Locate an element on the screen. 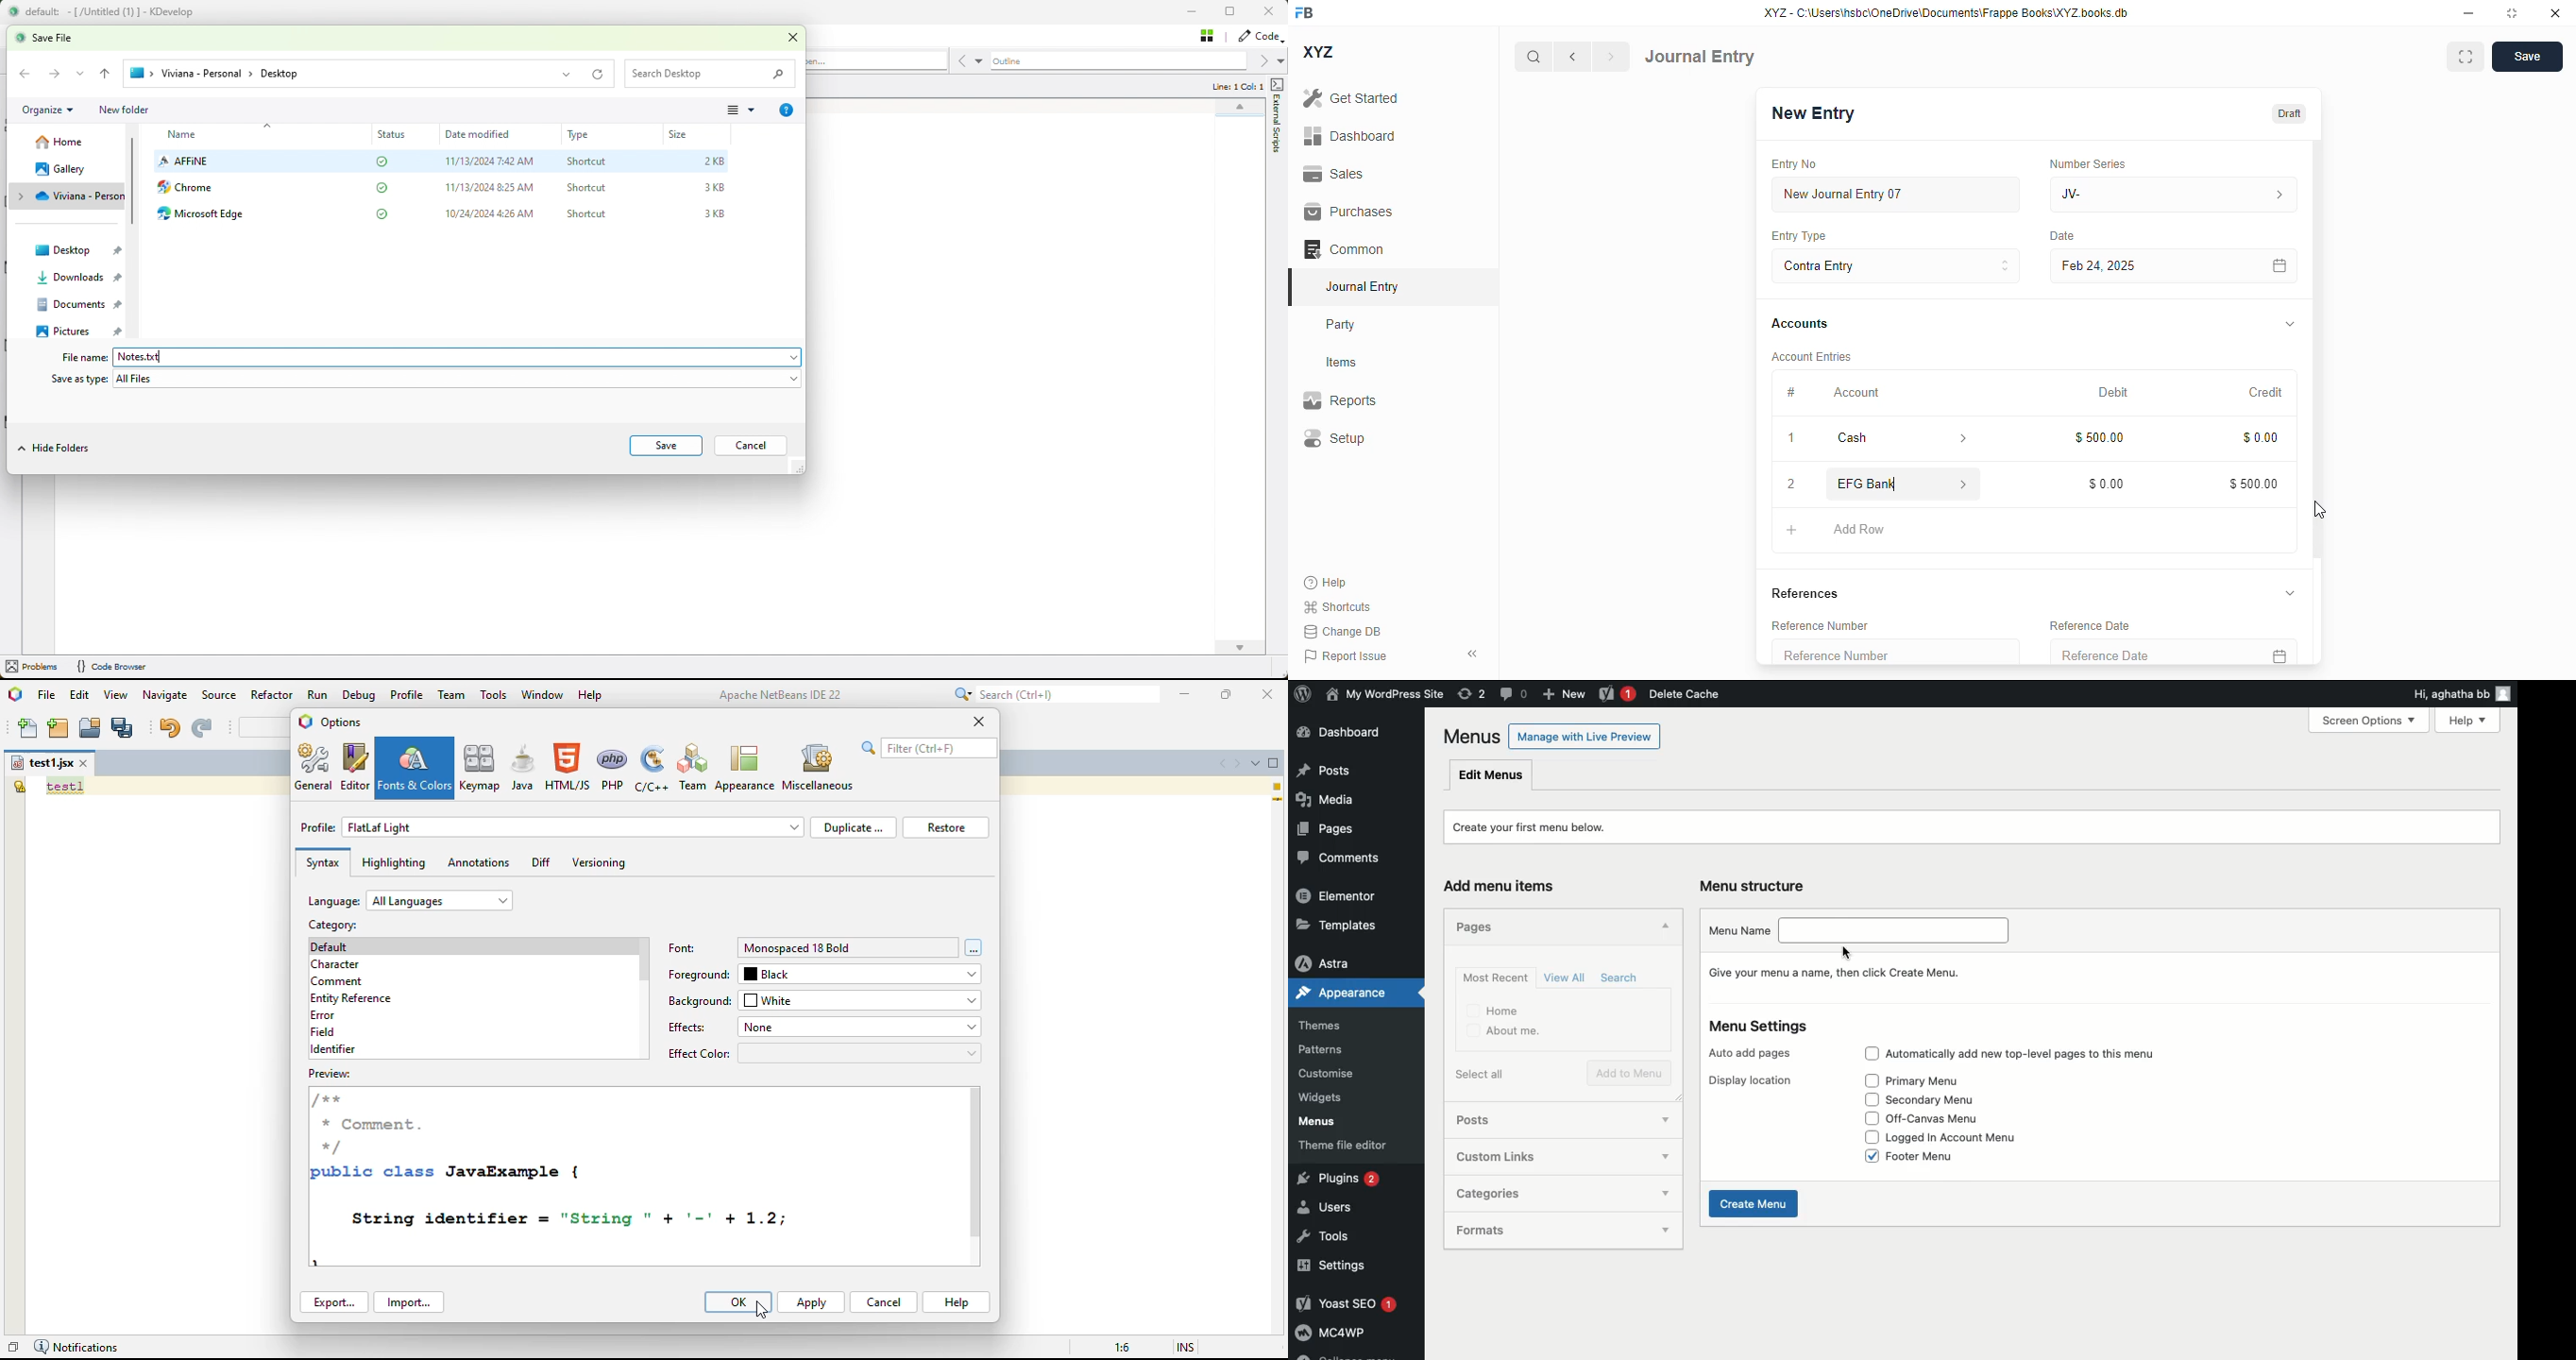 The height and width of the screenshot is (1372, 2576). minimise is located at coordinates (1196, 14).